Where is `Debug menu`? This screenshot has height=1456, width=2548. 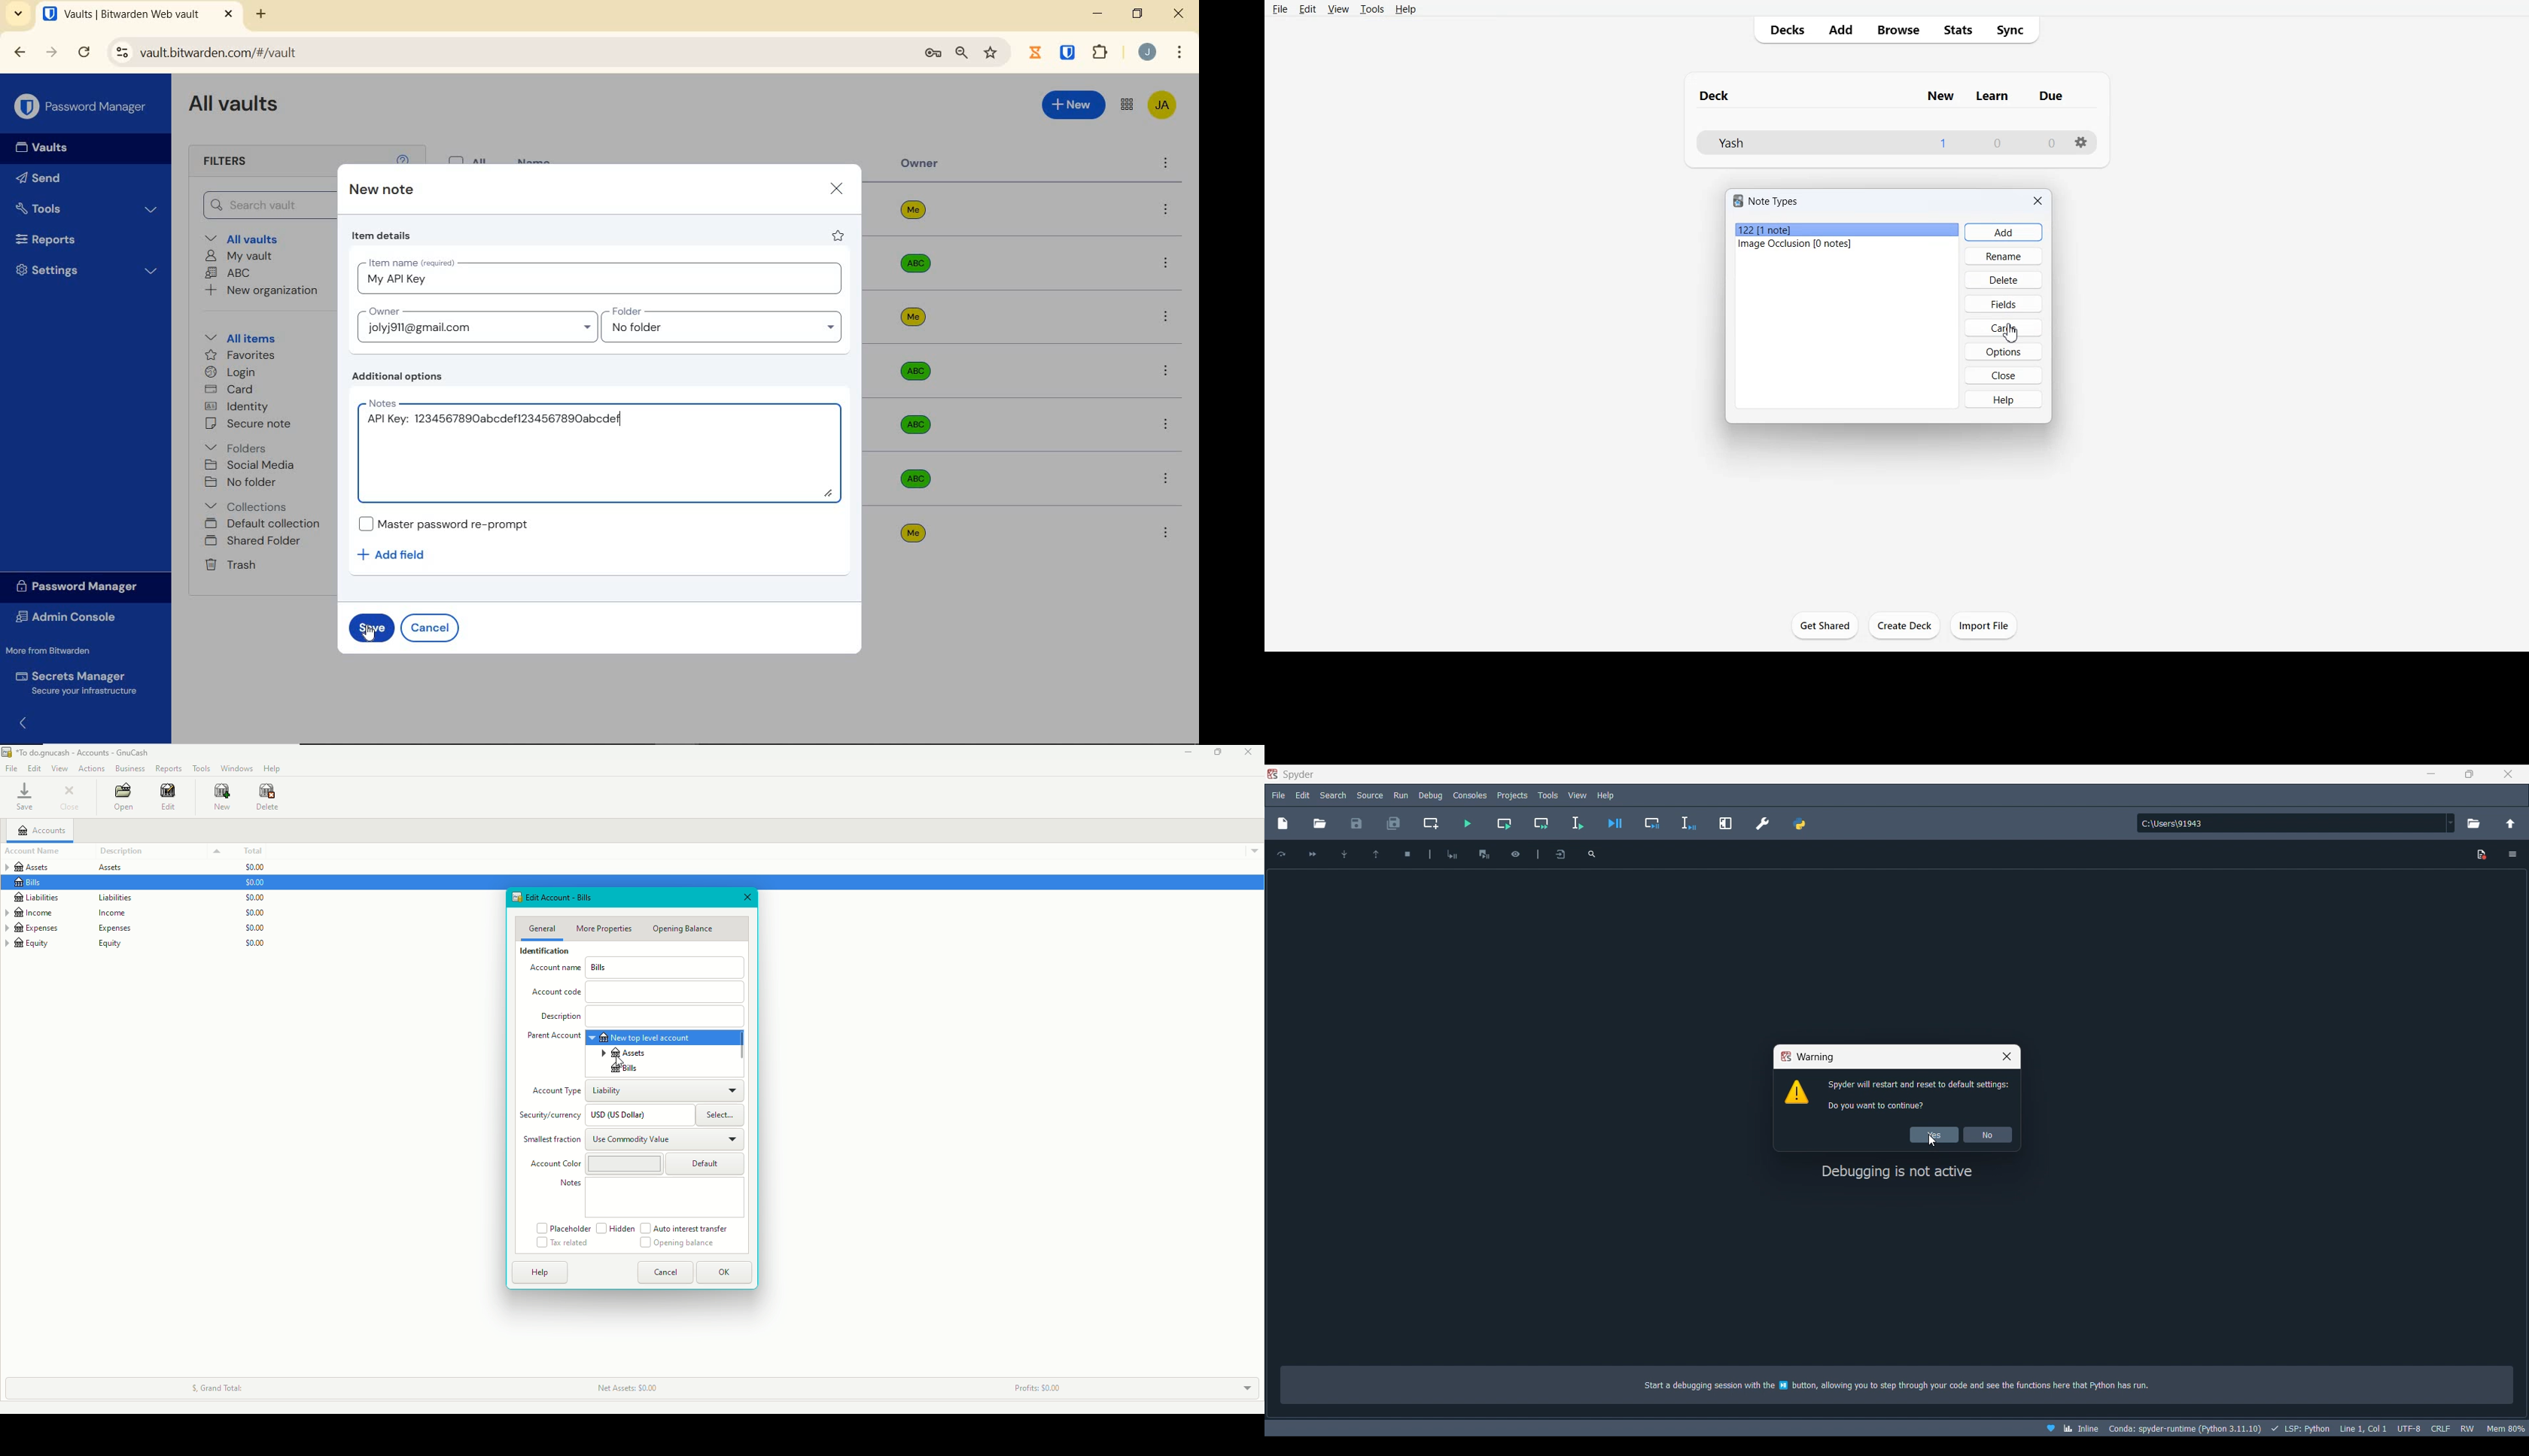
Debug menu is located at coordinates (1430, 796).